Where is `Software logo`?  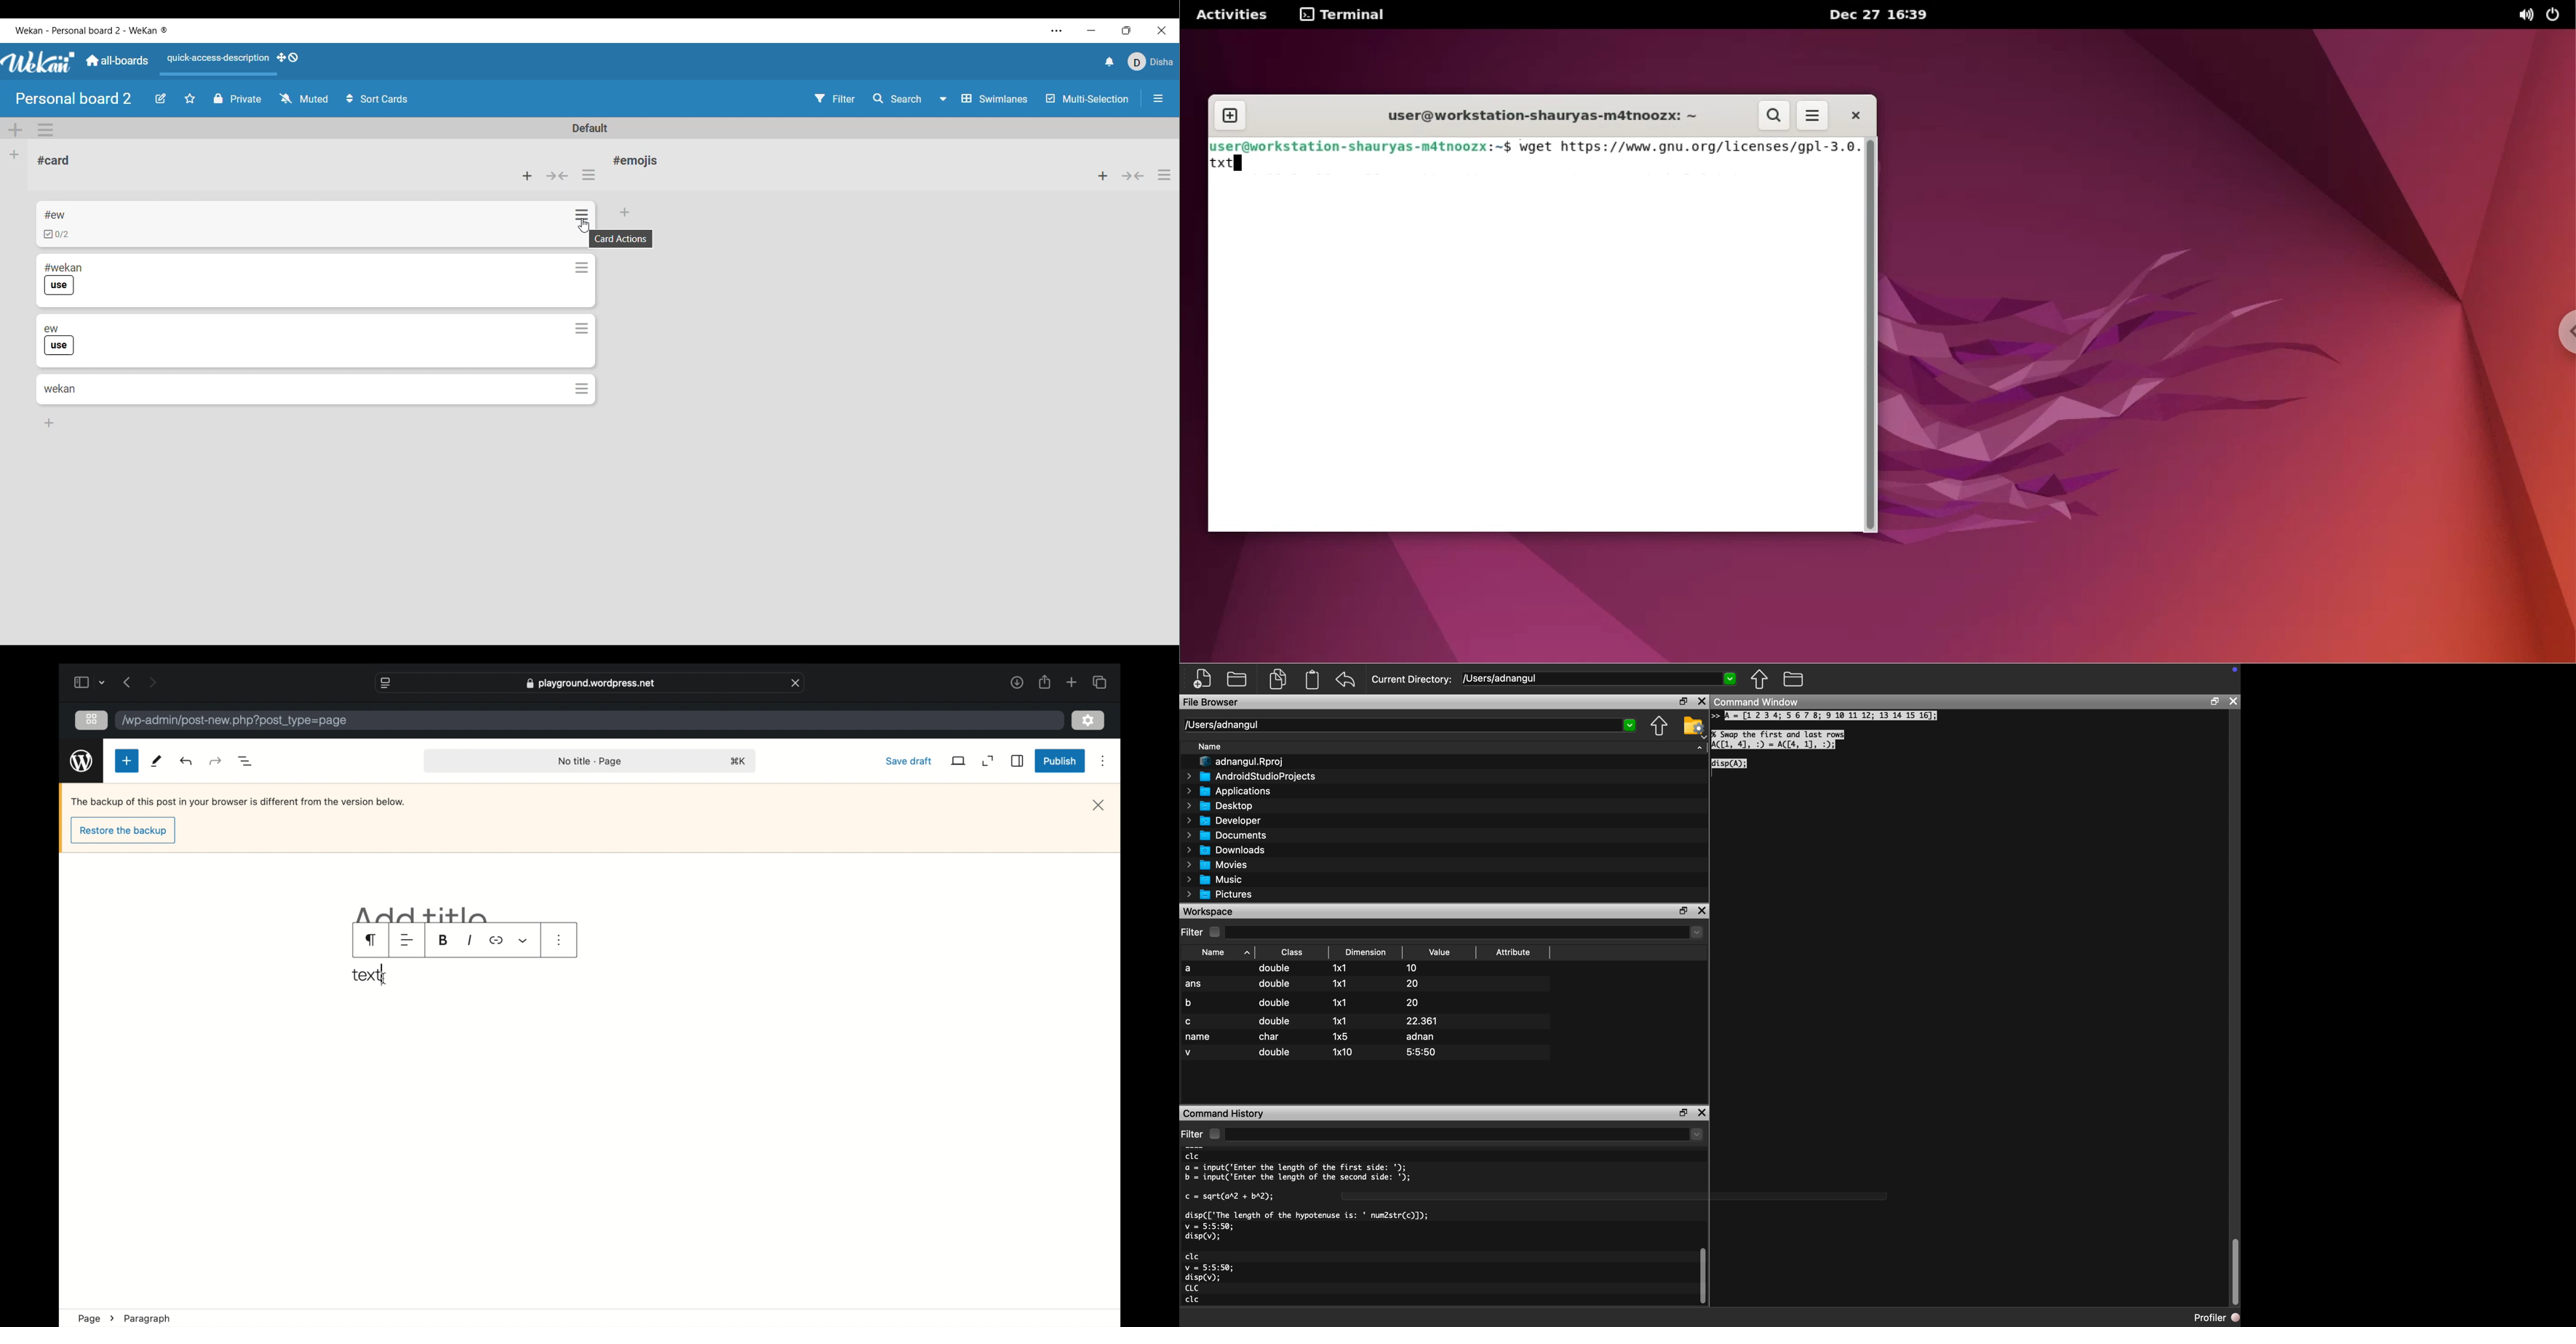 Software logo is located at coordinates (39, 61).